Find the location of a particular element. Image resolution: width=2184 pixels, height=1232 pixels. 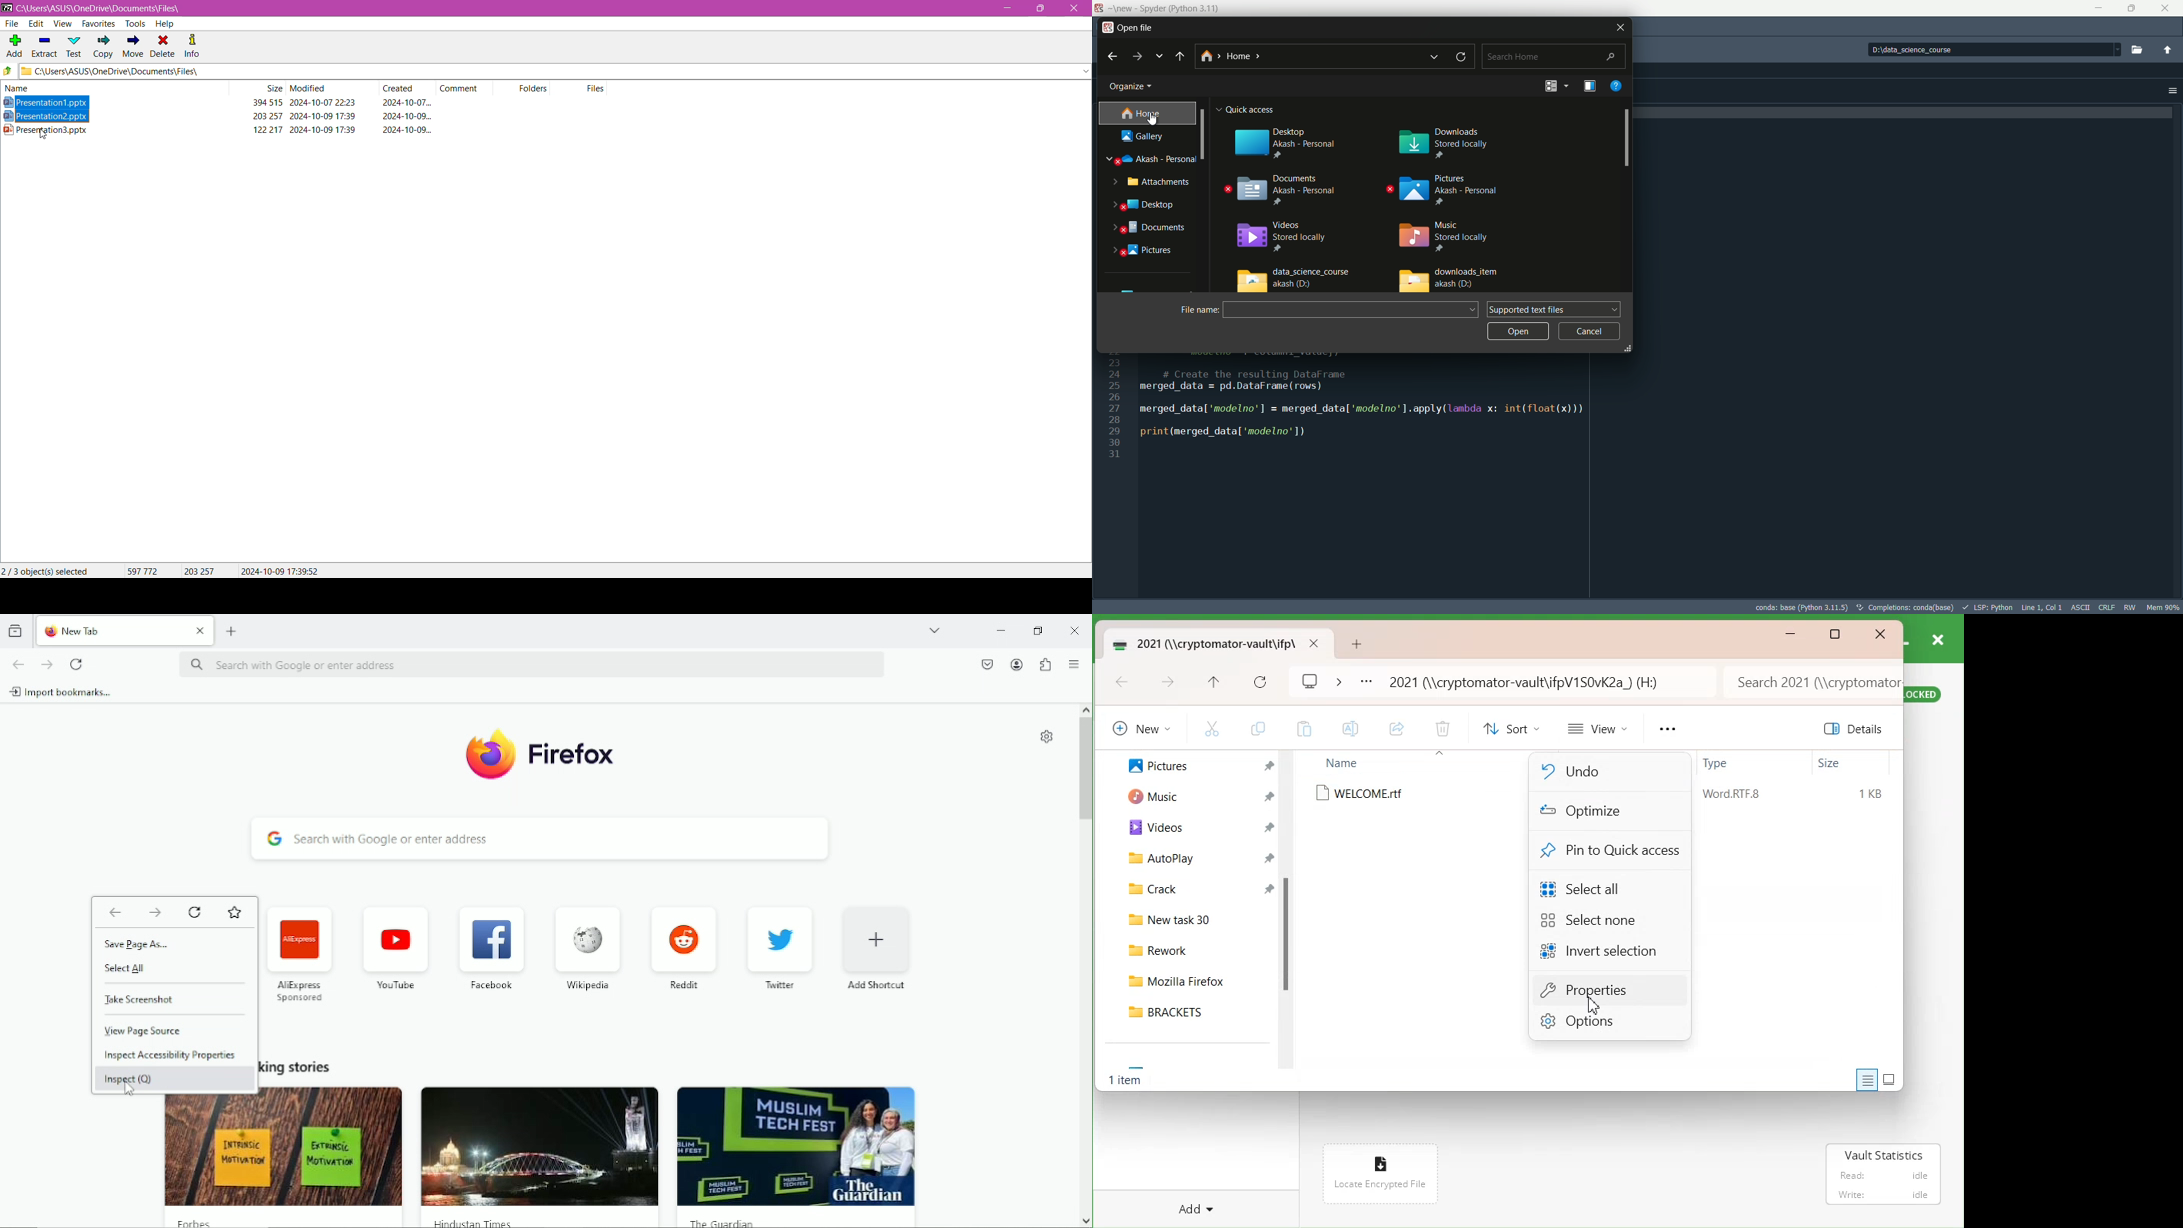

Save page as is located at coordinates (146, 943).